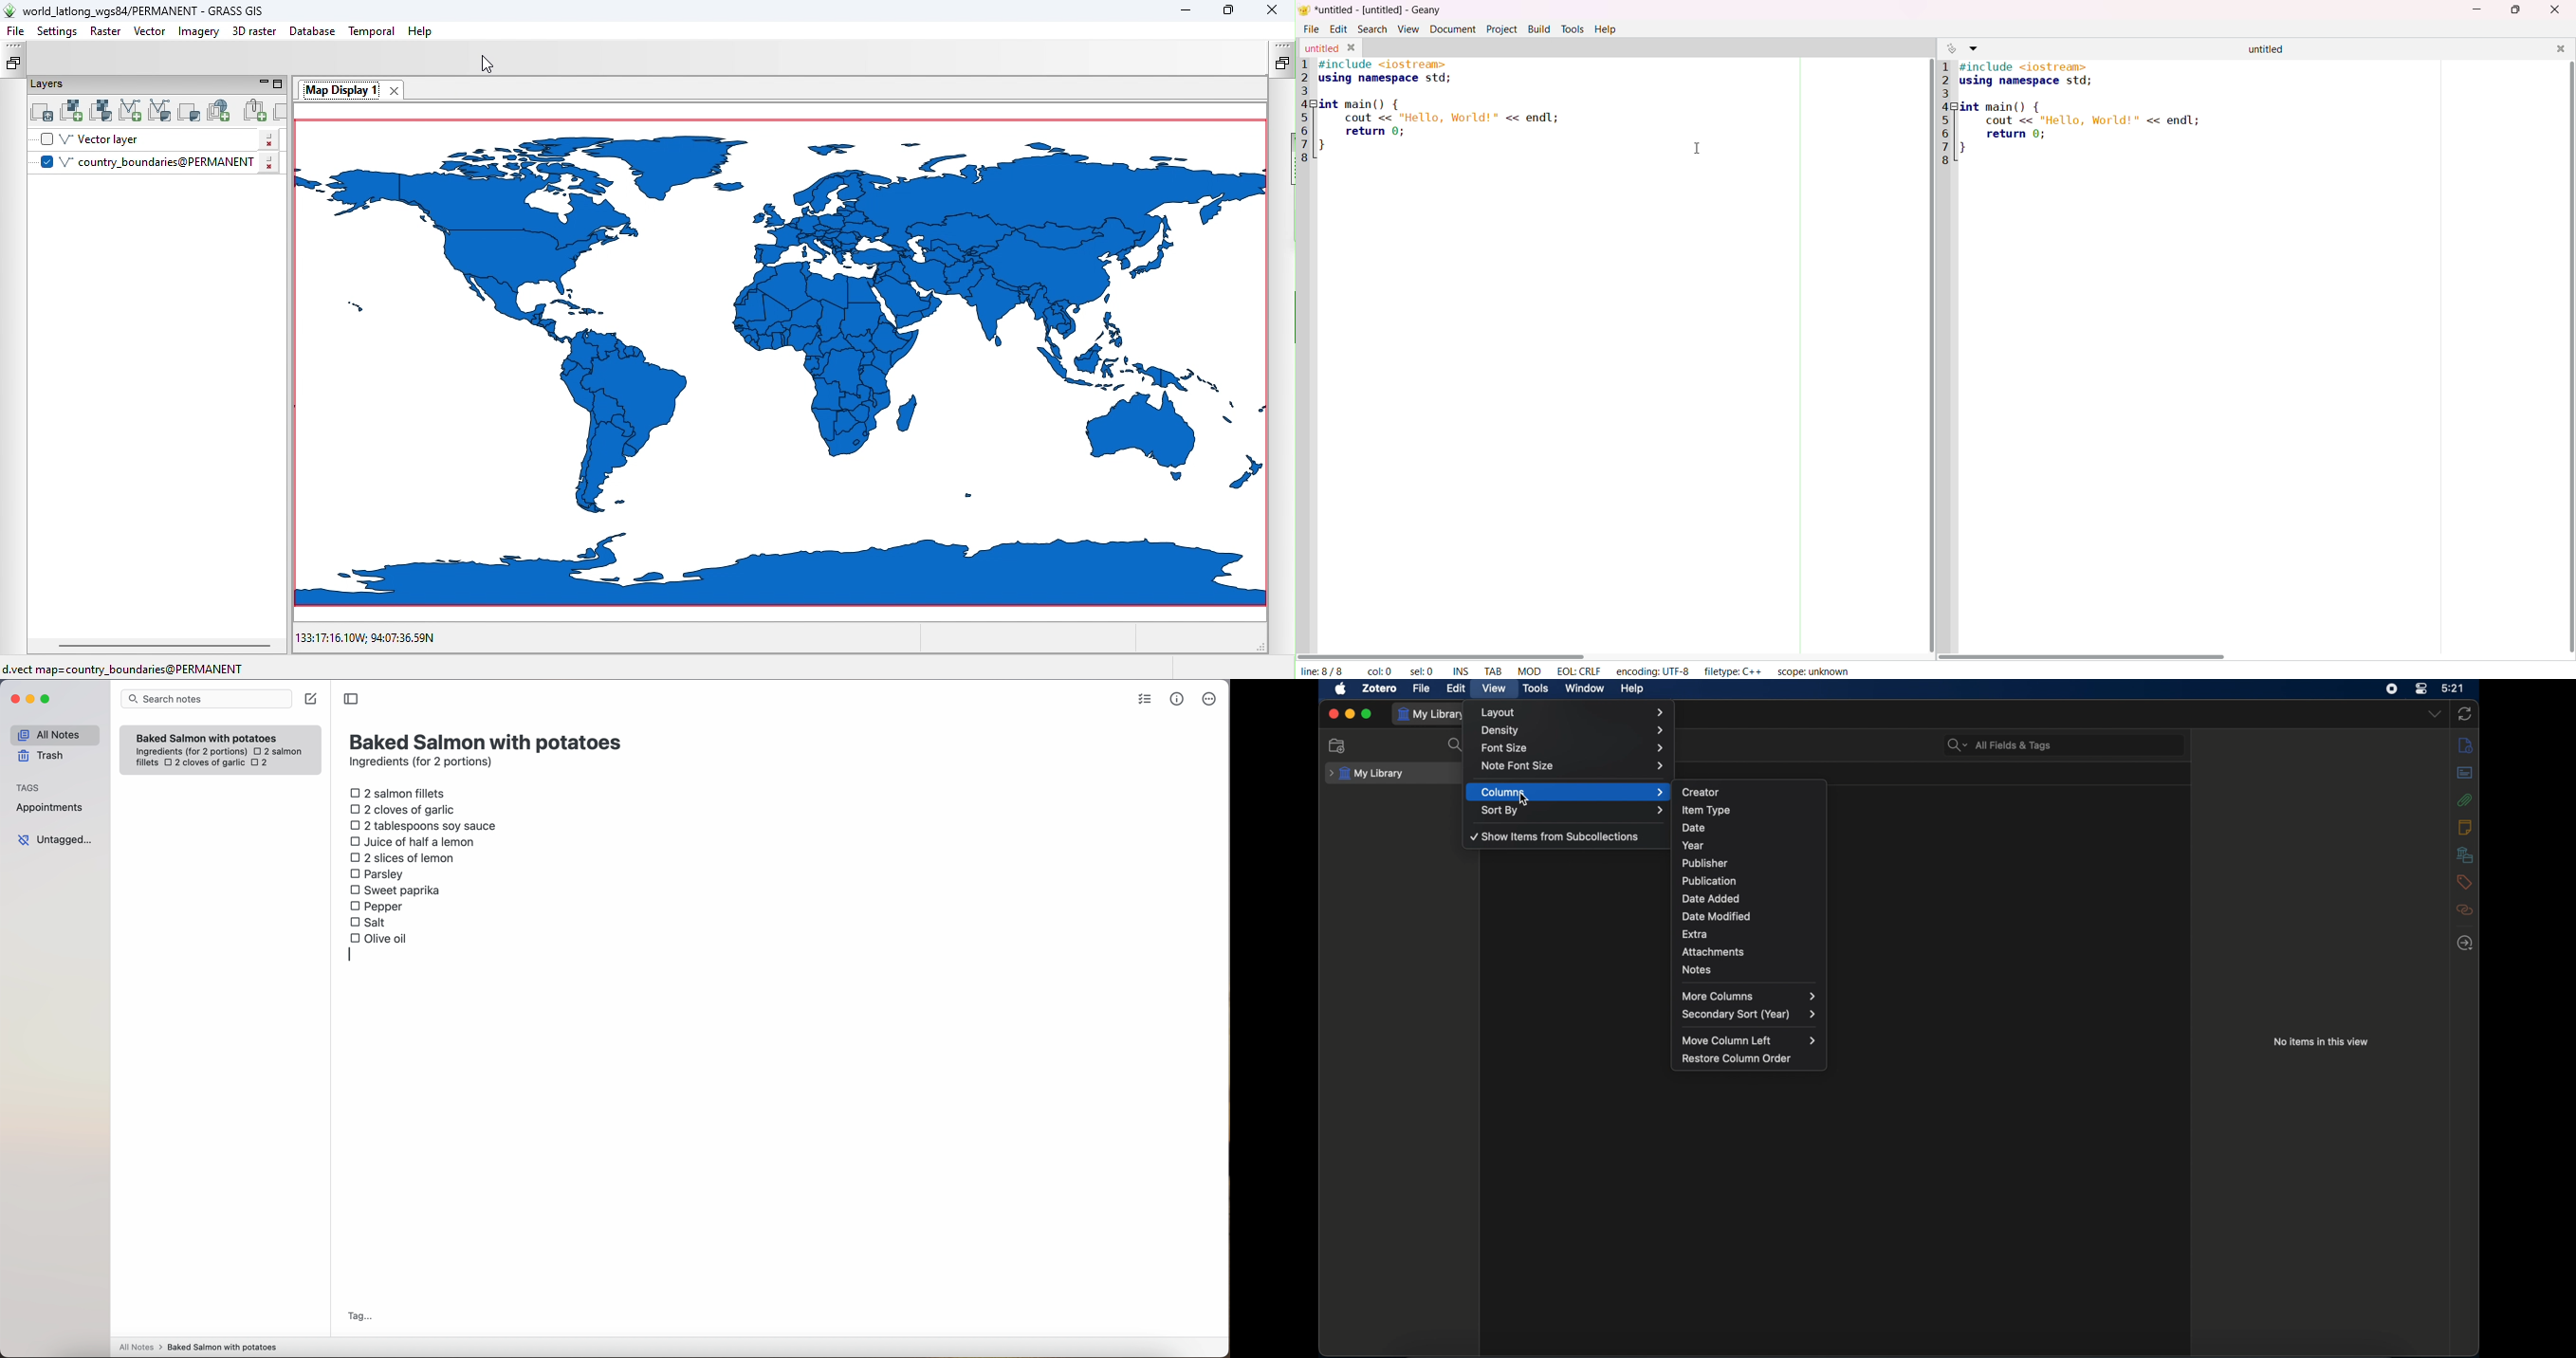 This screenshot has height=1372, width=2576. Describe the element at coordinates (1574, 712) in the screenshot. I see `layout` at that location.